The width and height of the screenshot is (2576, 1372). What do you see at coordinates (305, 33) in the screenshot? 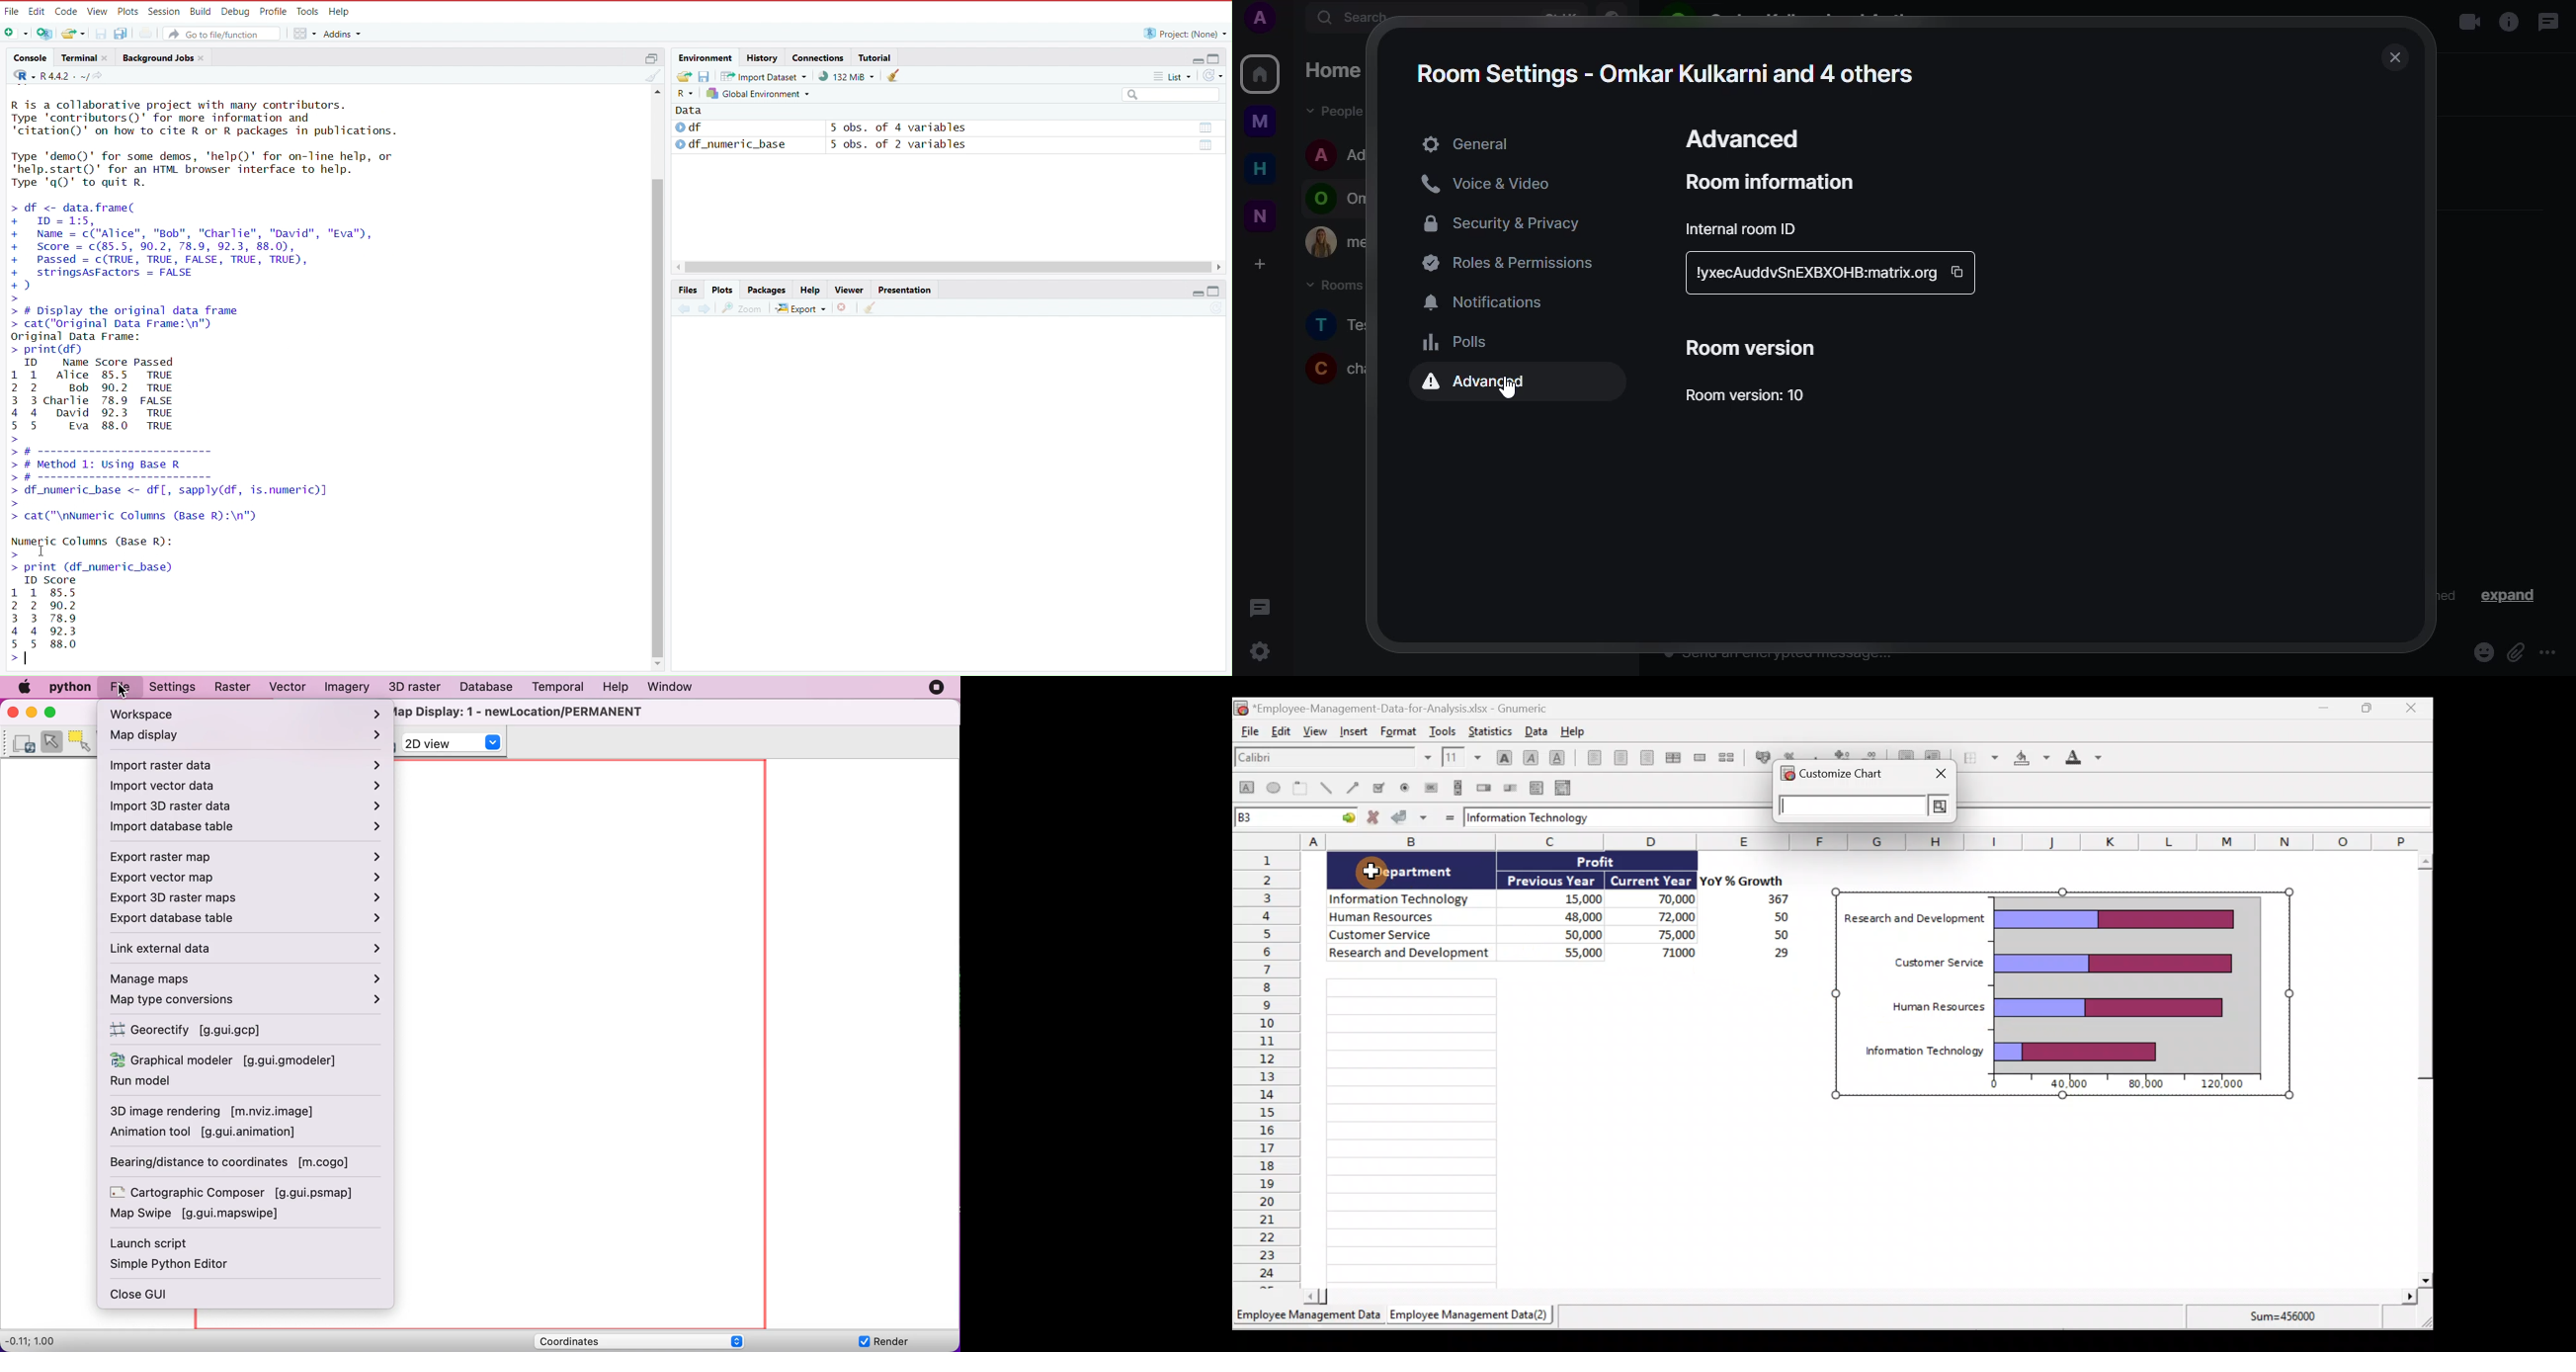
I see `workspace panes` at bounding box center [305, 33].